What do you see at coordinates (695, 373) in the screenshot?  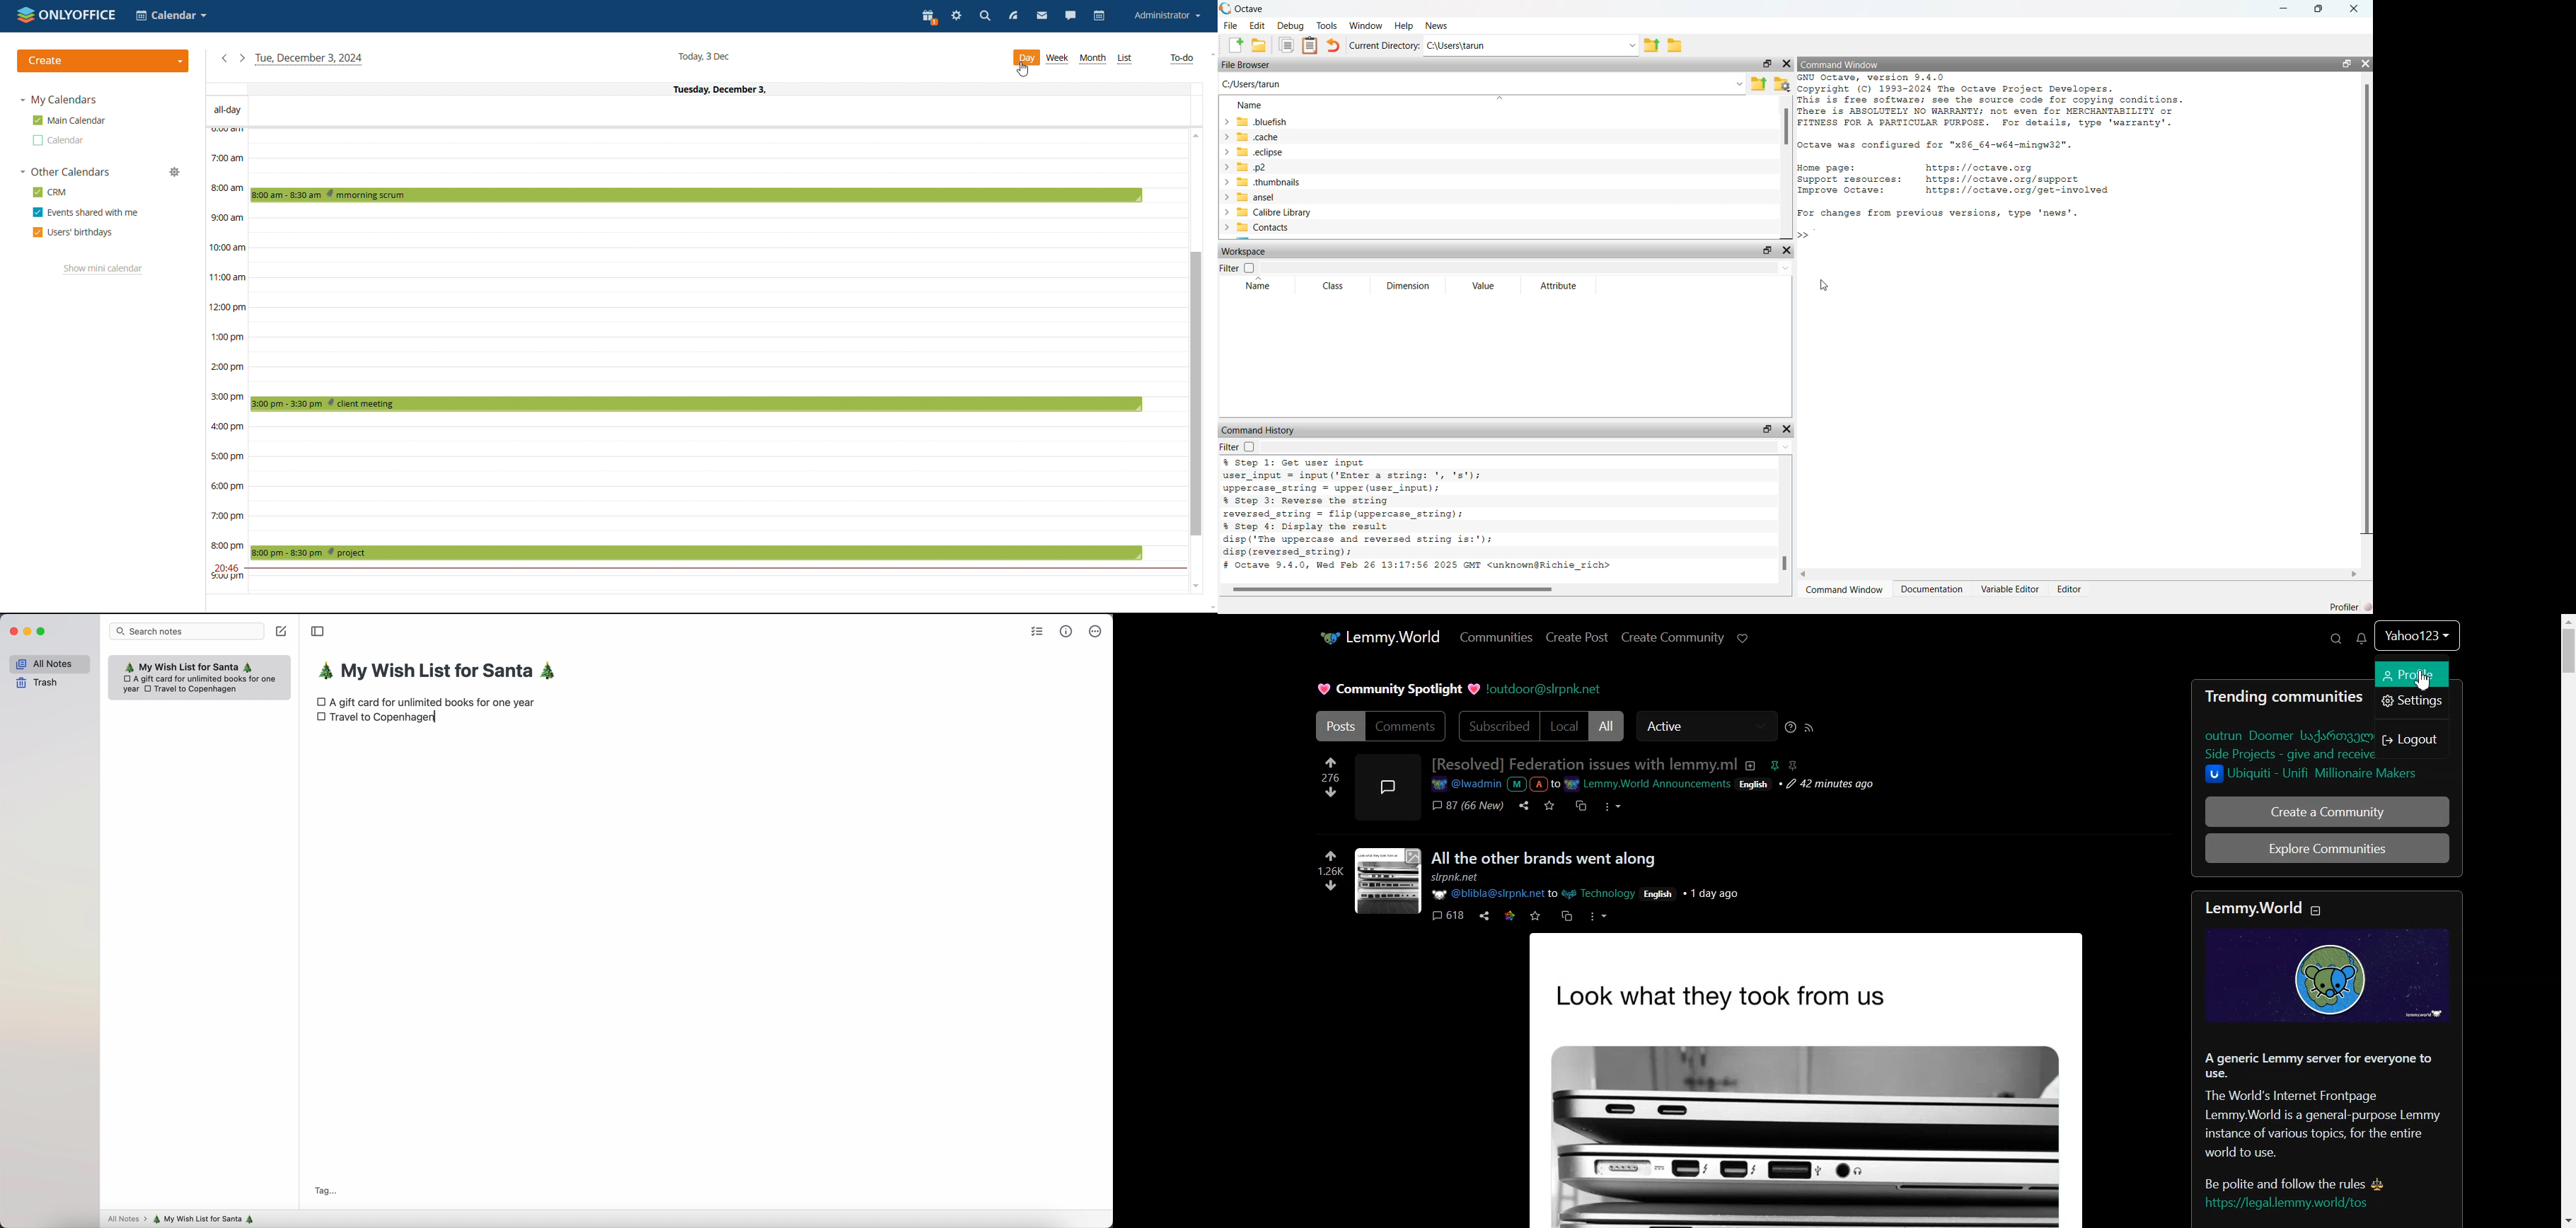 I see `meetings` at bounding box center [695, 373].